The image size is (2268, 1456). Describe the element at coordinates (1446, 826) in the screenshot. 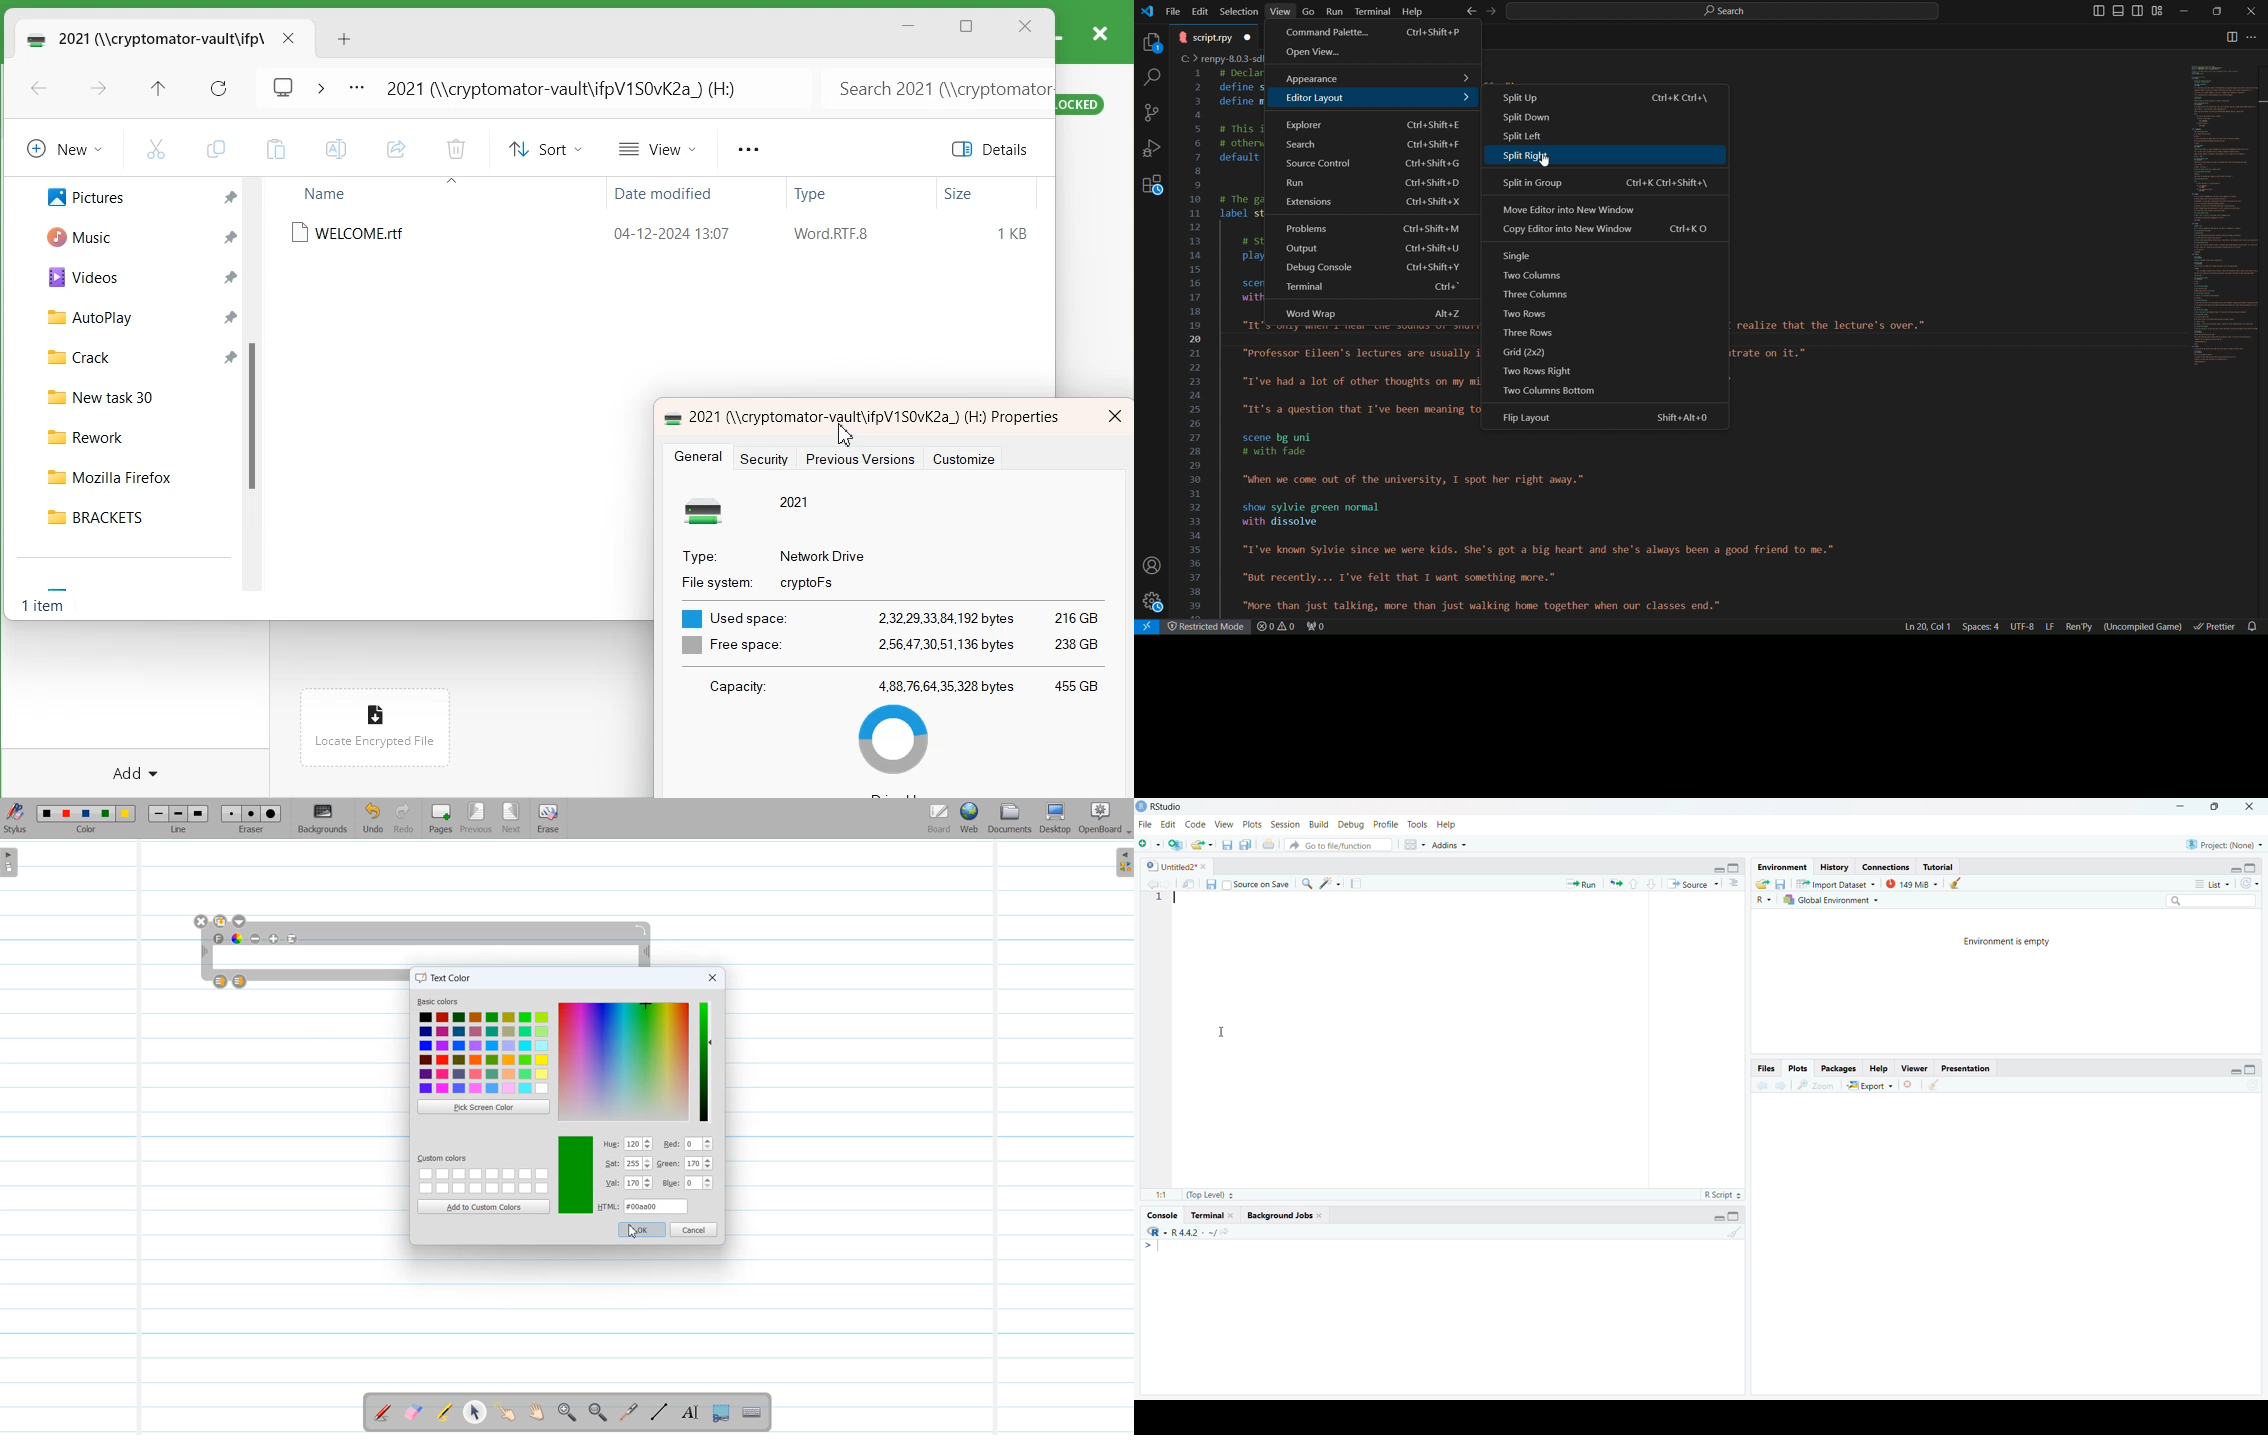

I see `Help` at that location.